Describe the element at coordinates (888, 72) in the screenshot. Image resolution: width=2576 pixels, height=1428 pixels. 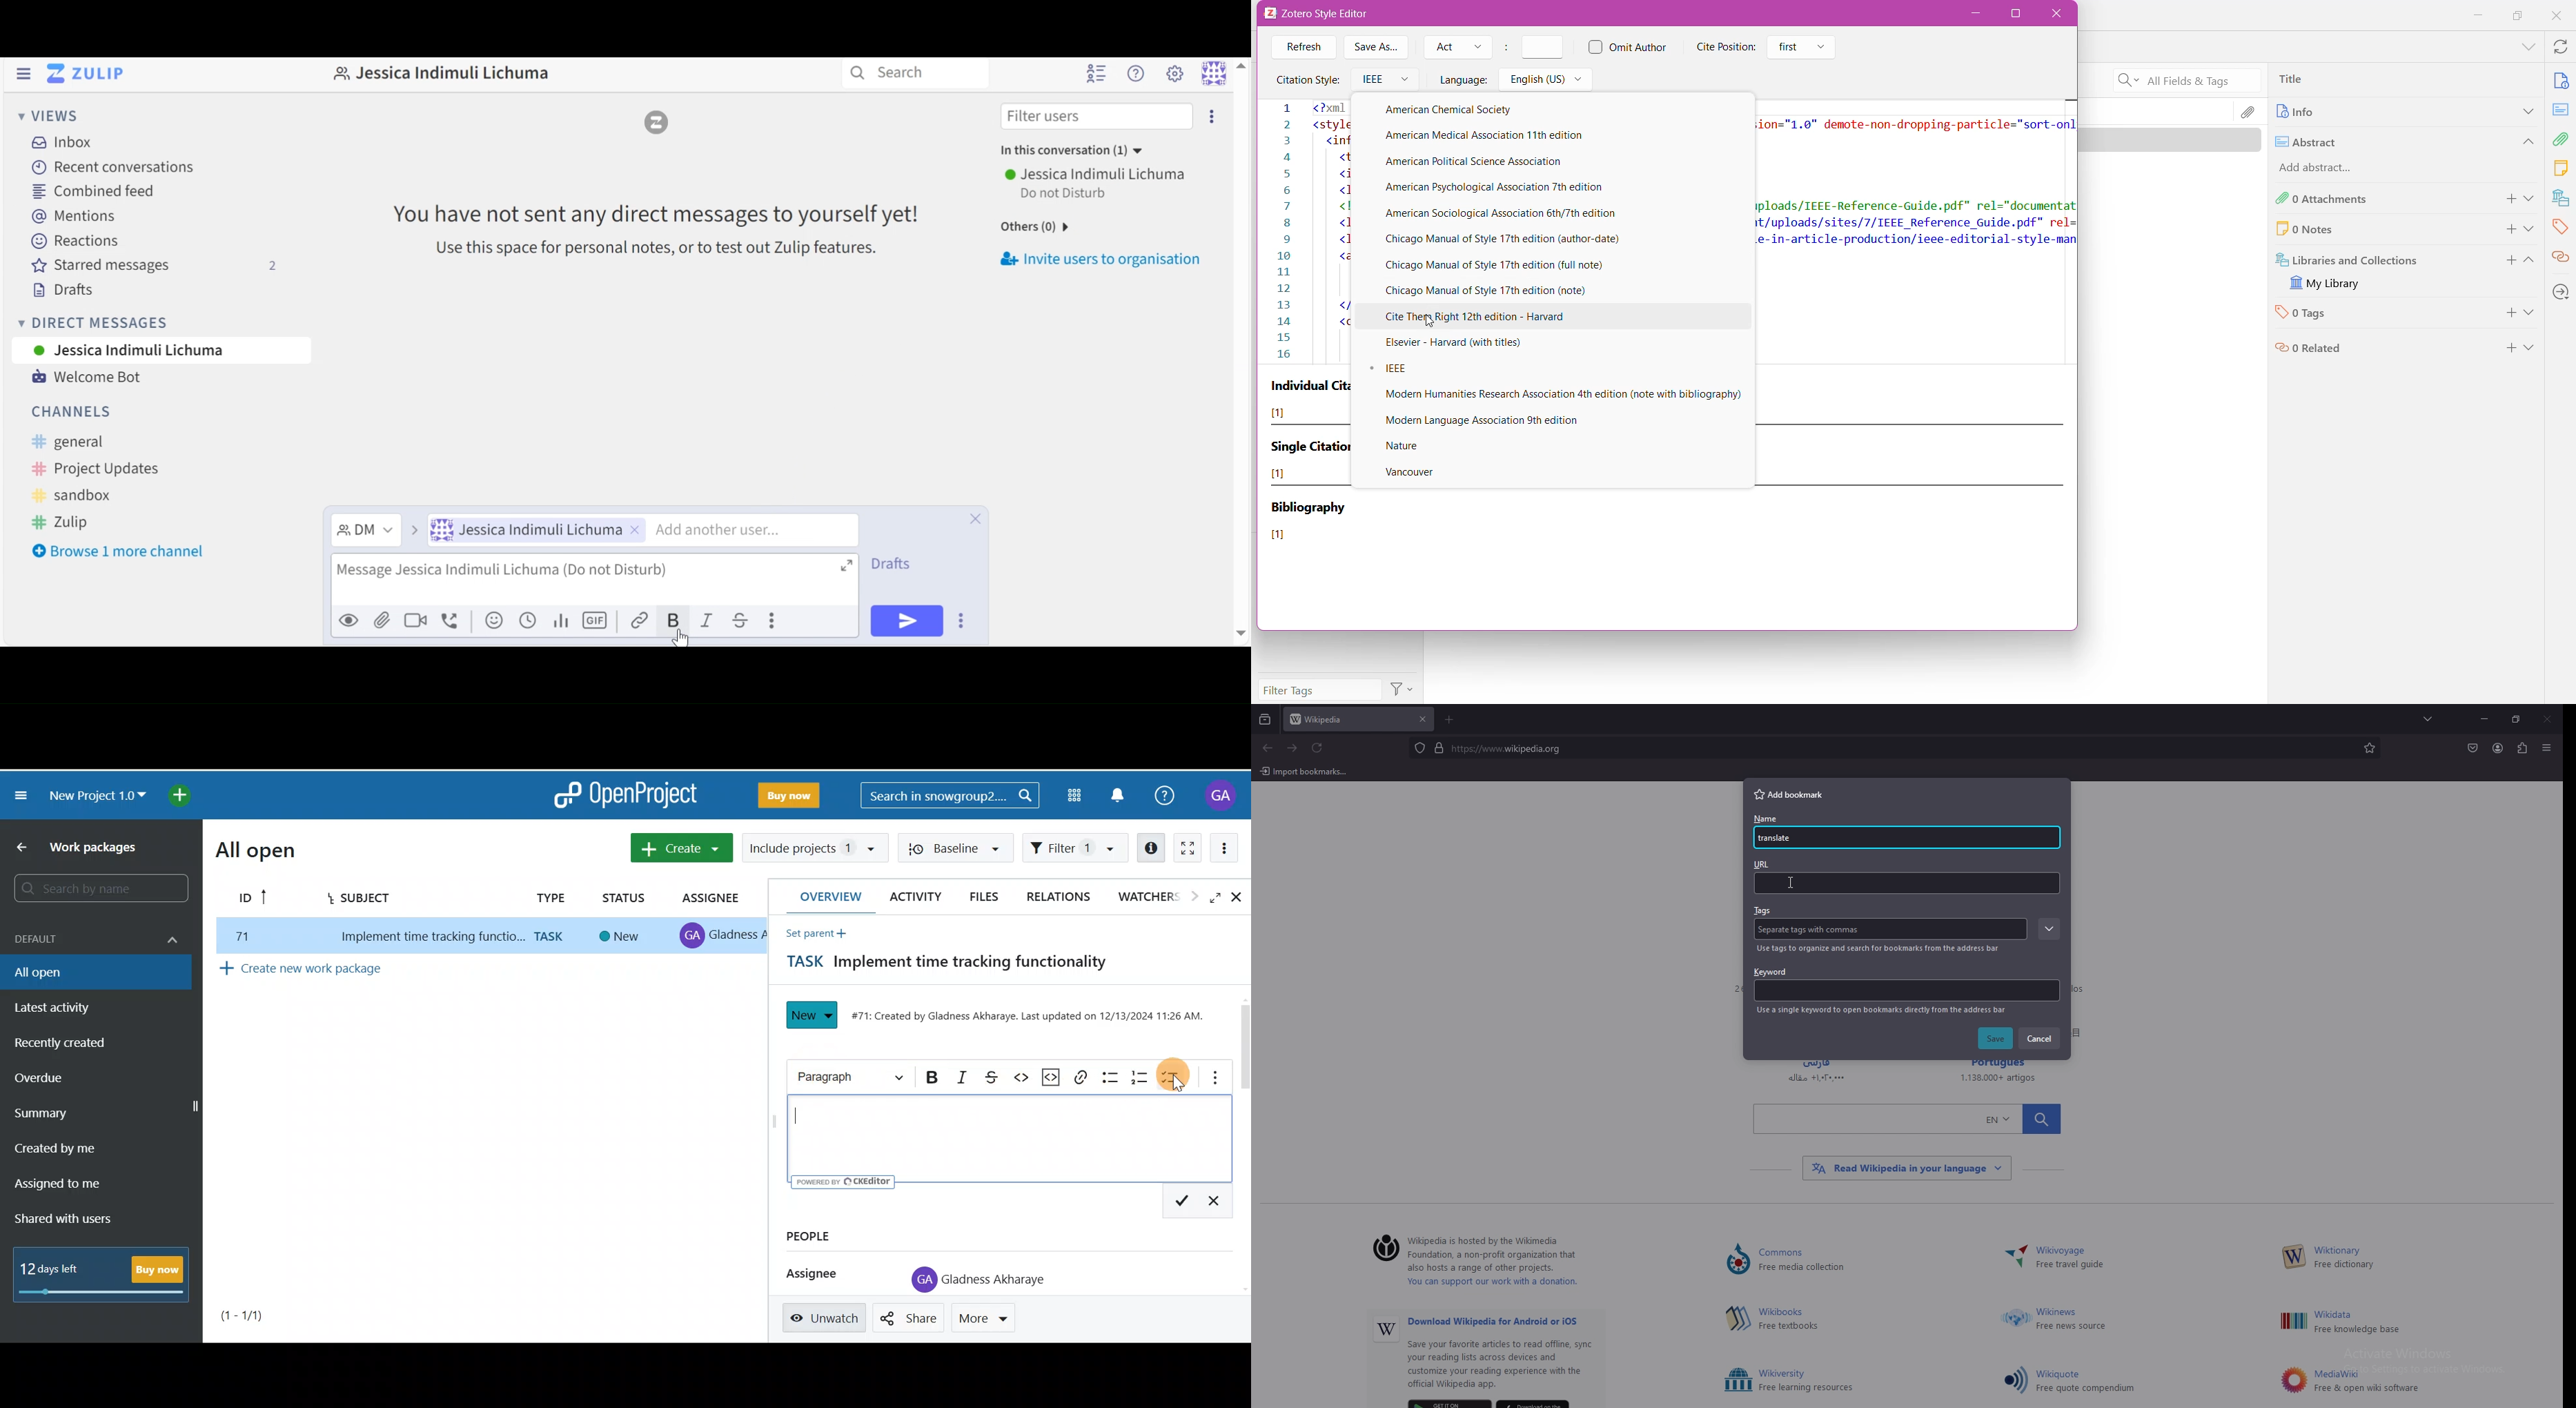
I see `Search` at that location.